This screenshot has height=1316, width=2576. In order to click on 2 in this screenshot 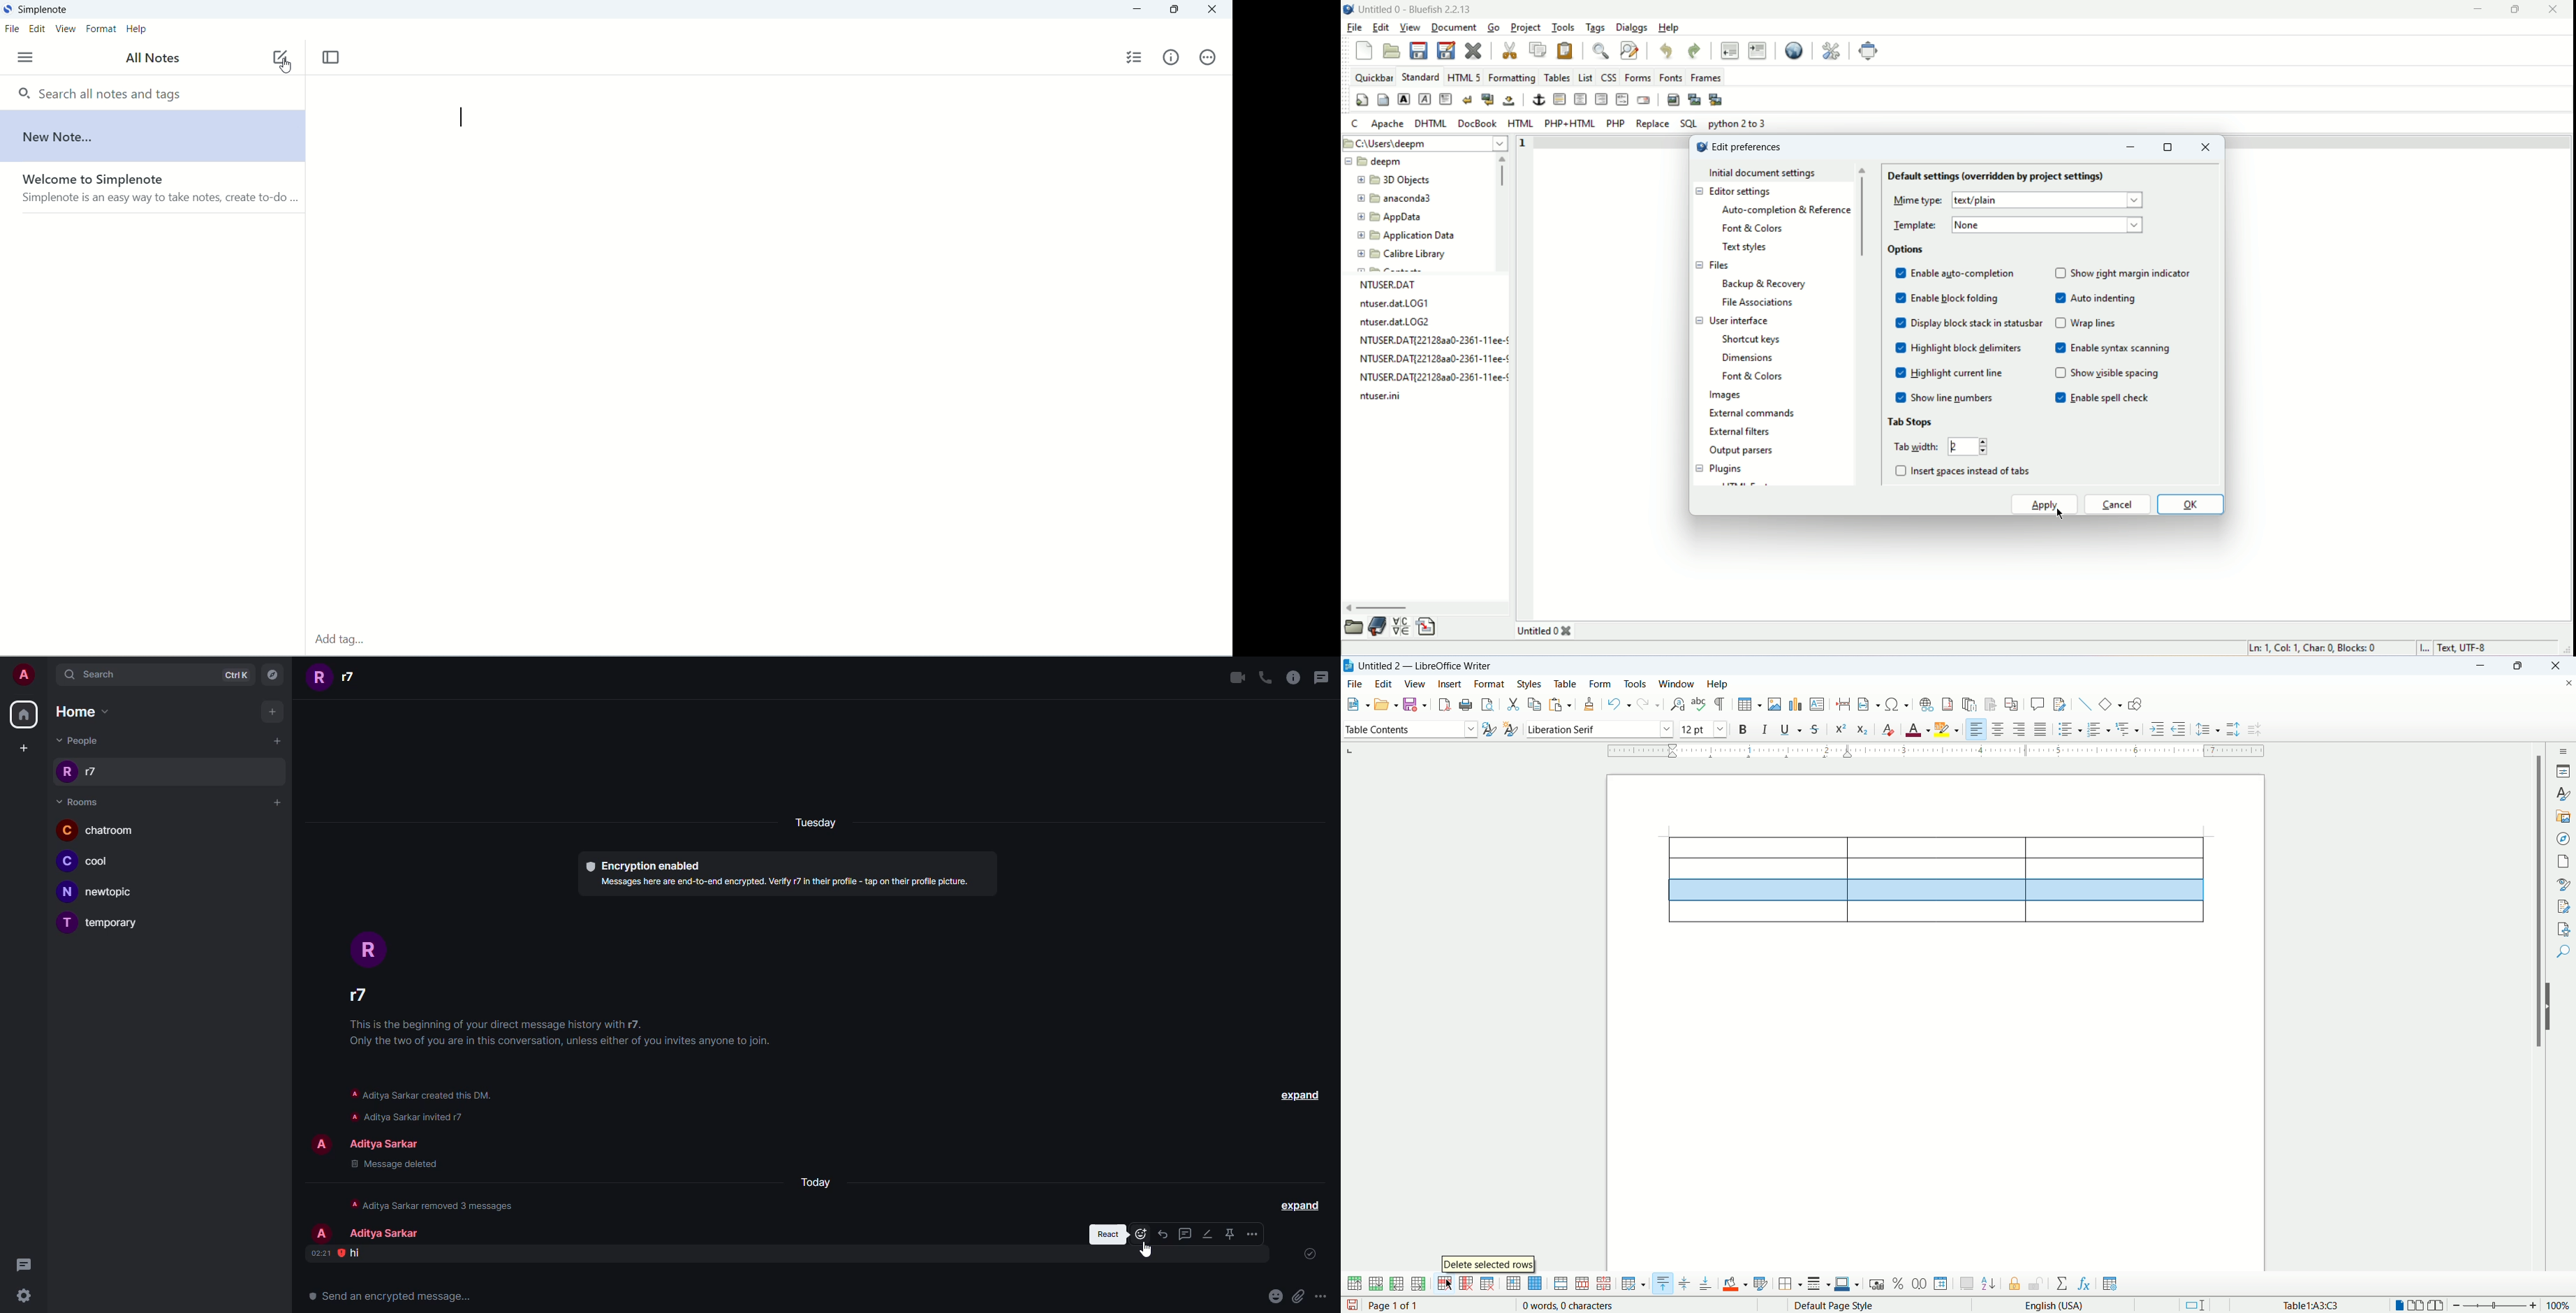, I will do `click(1967, 447)`.